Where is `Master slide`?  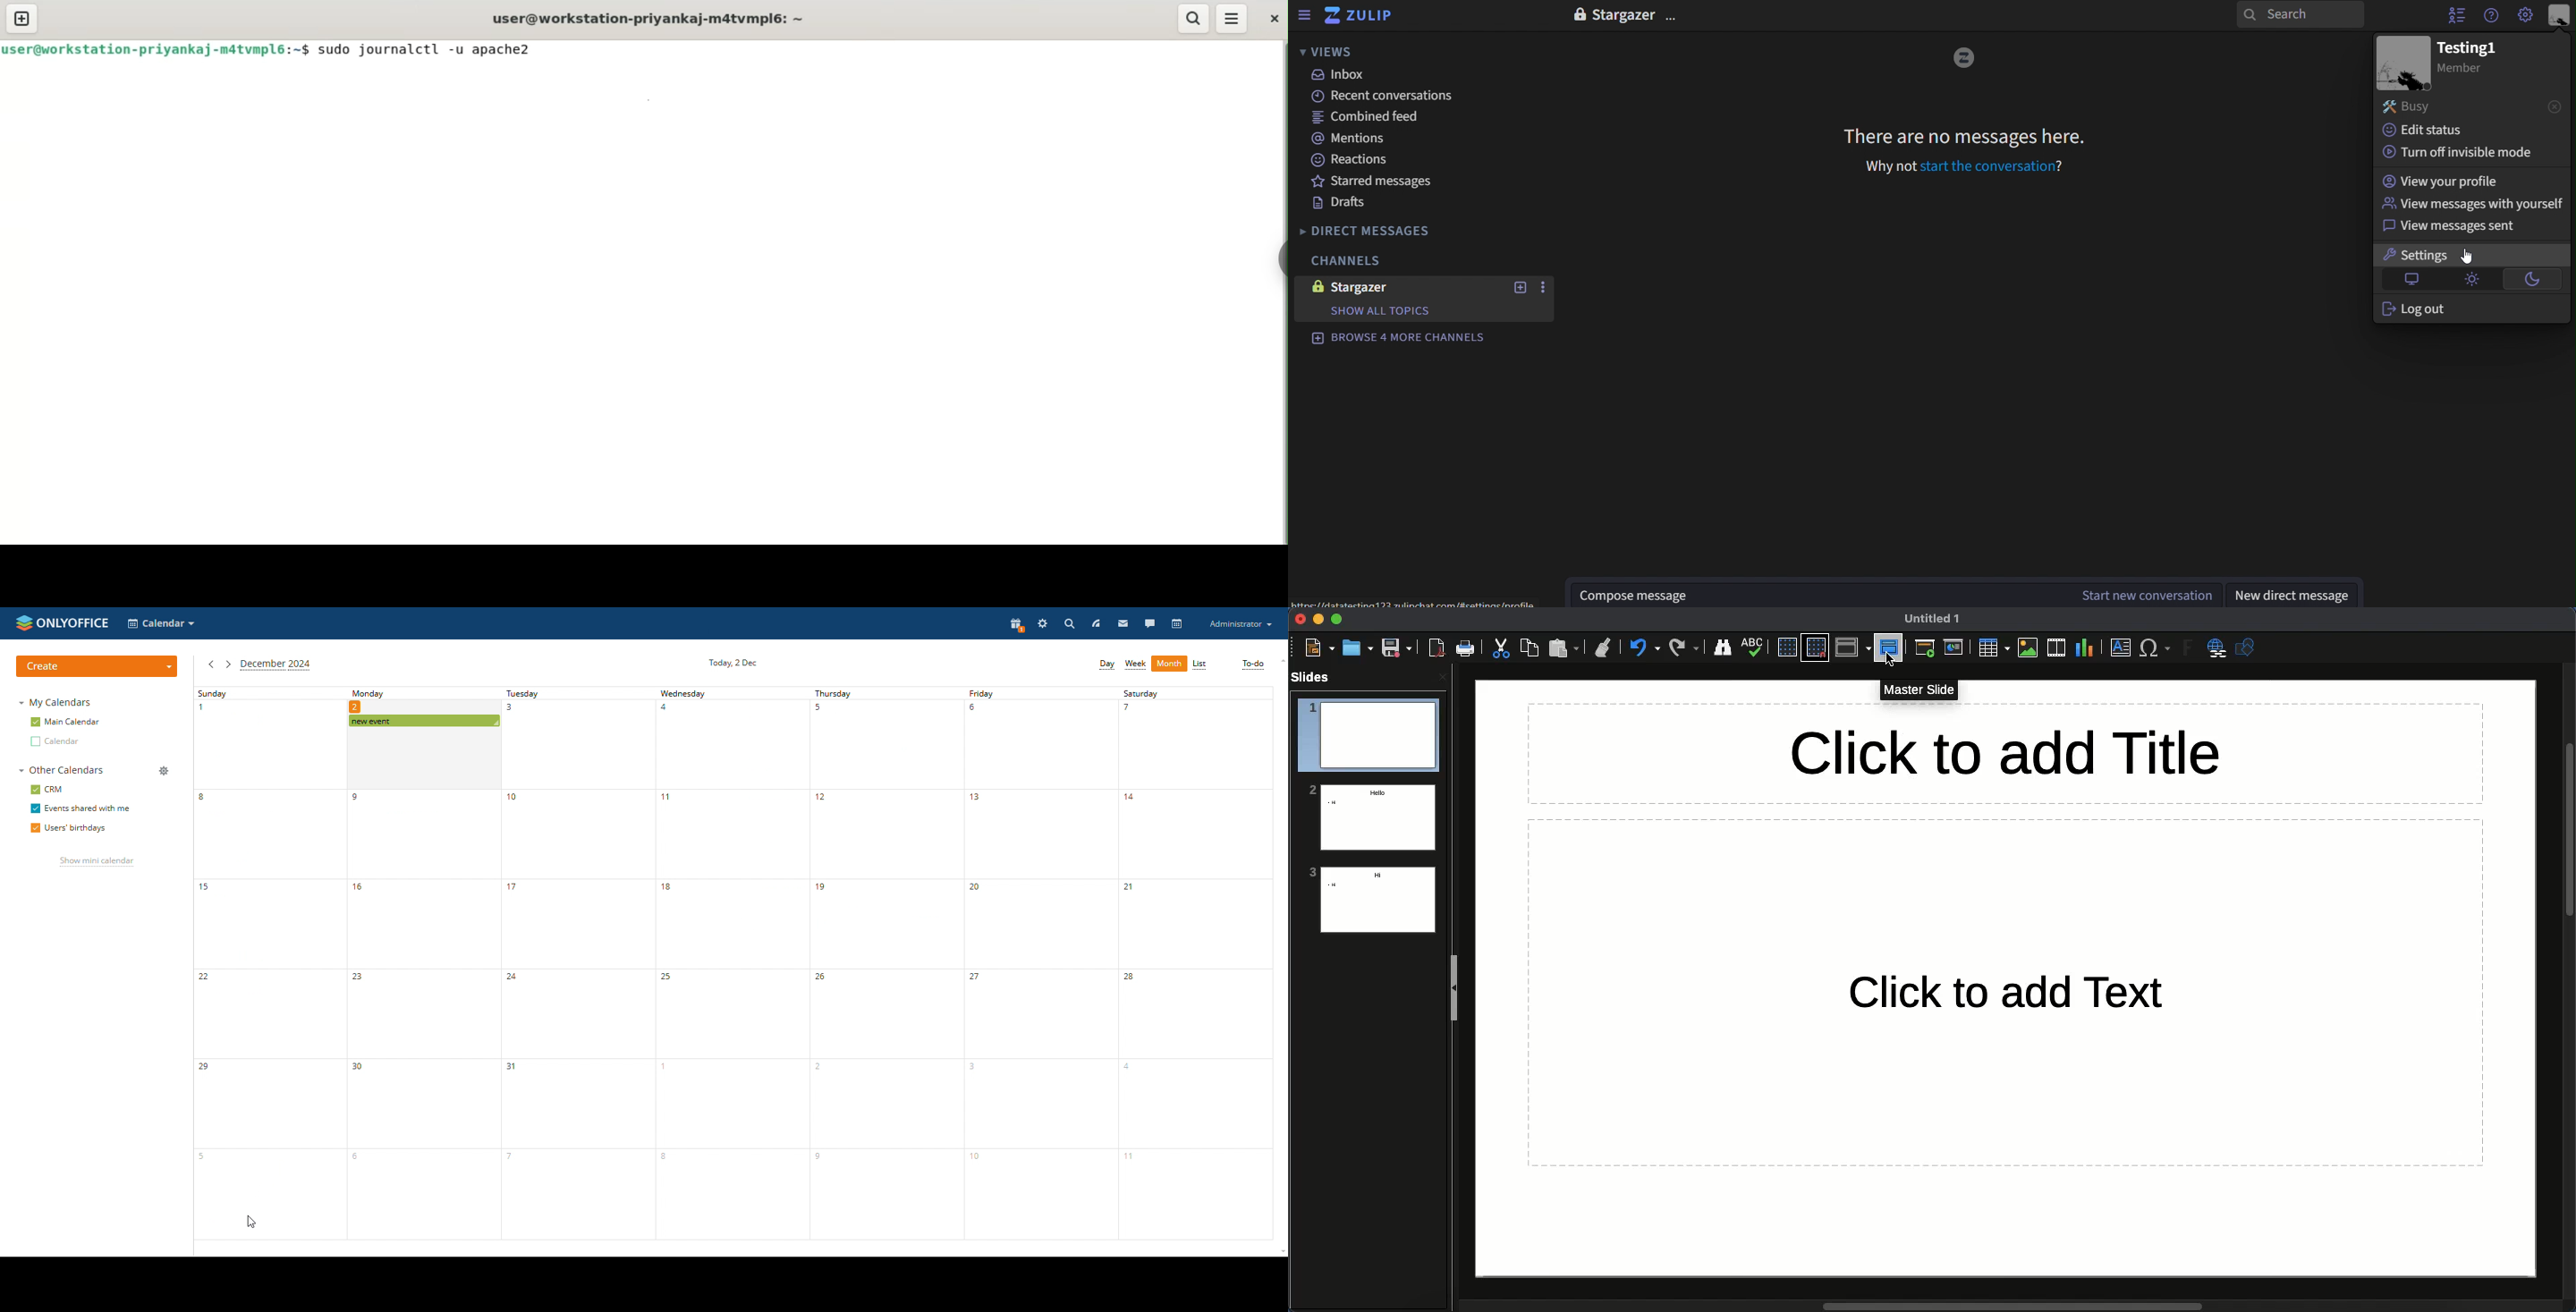 Master slide is located at coordinates (1892, 643).